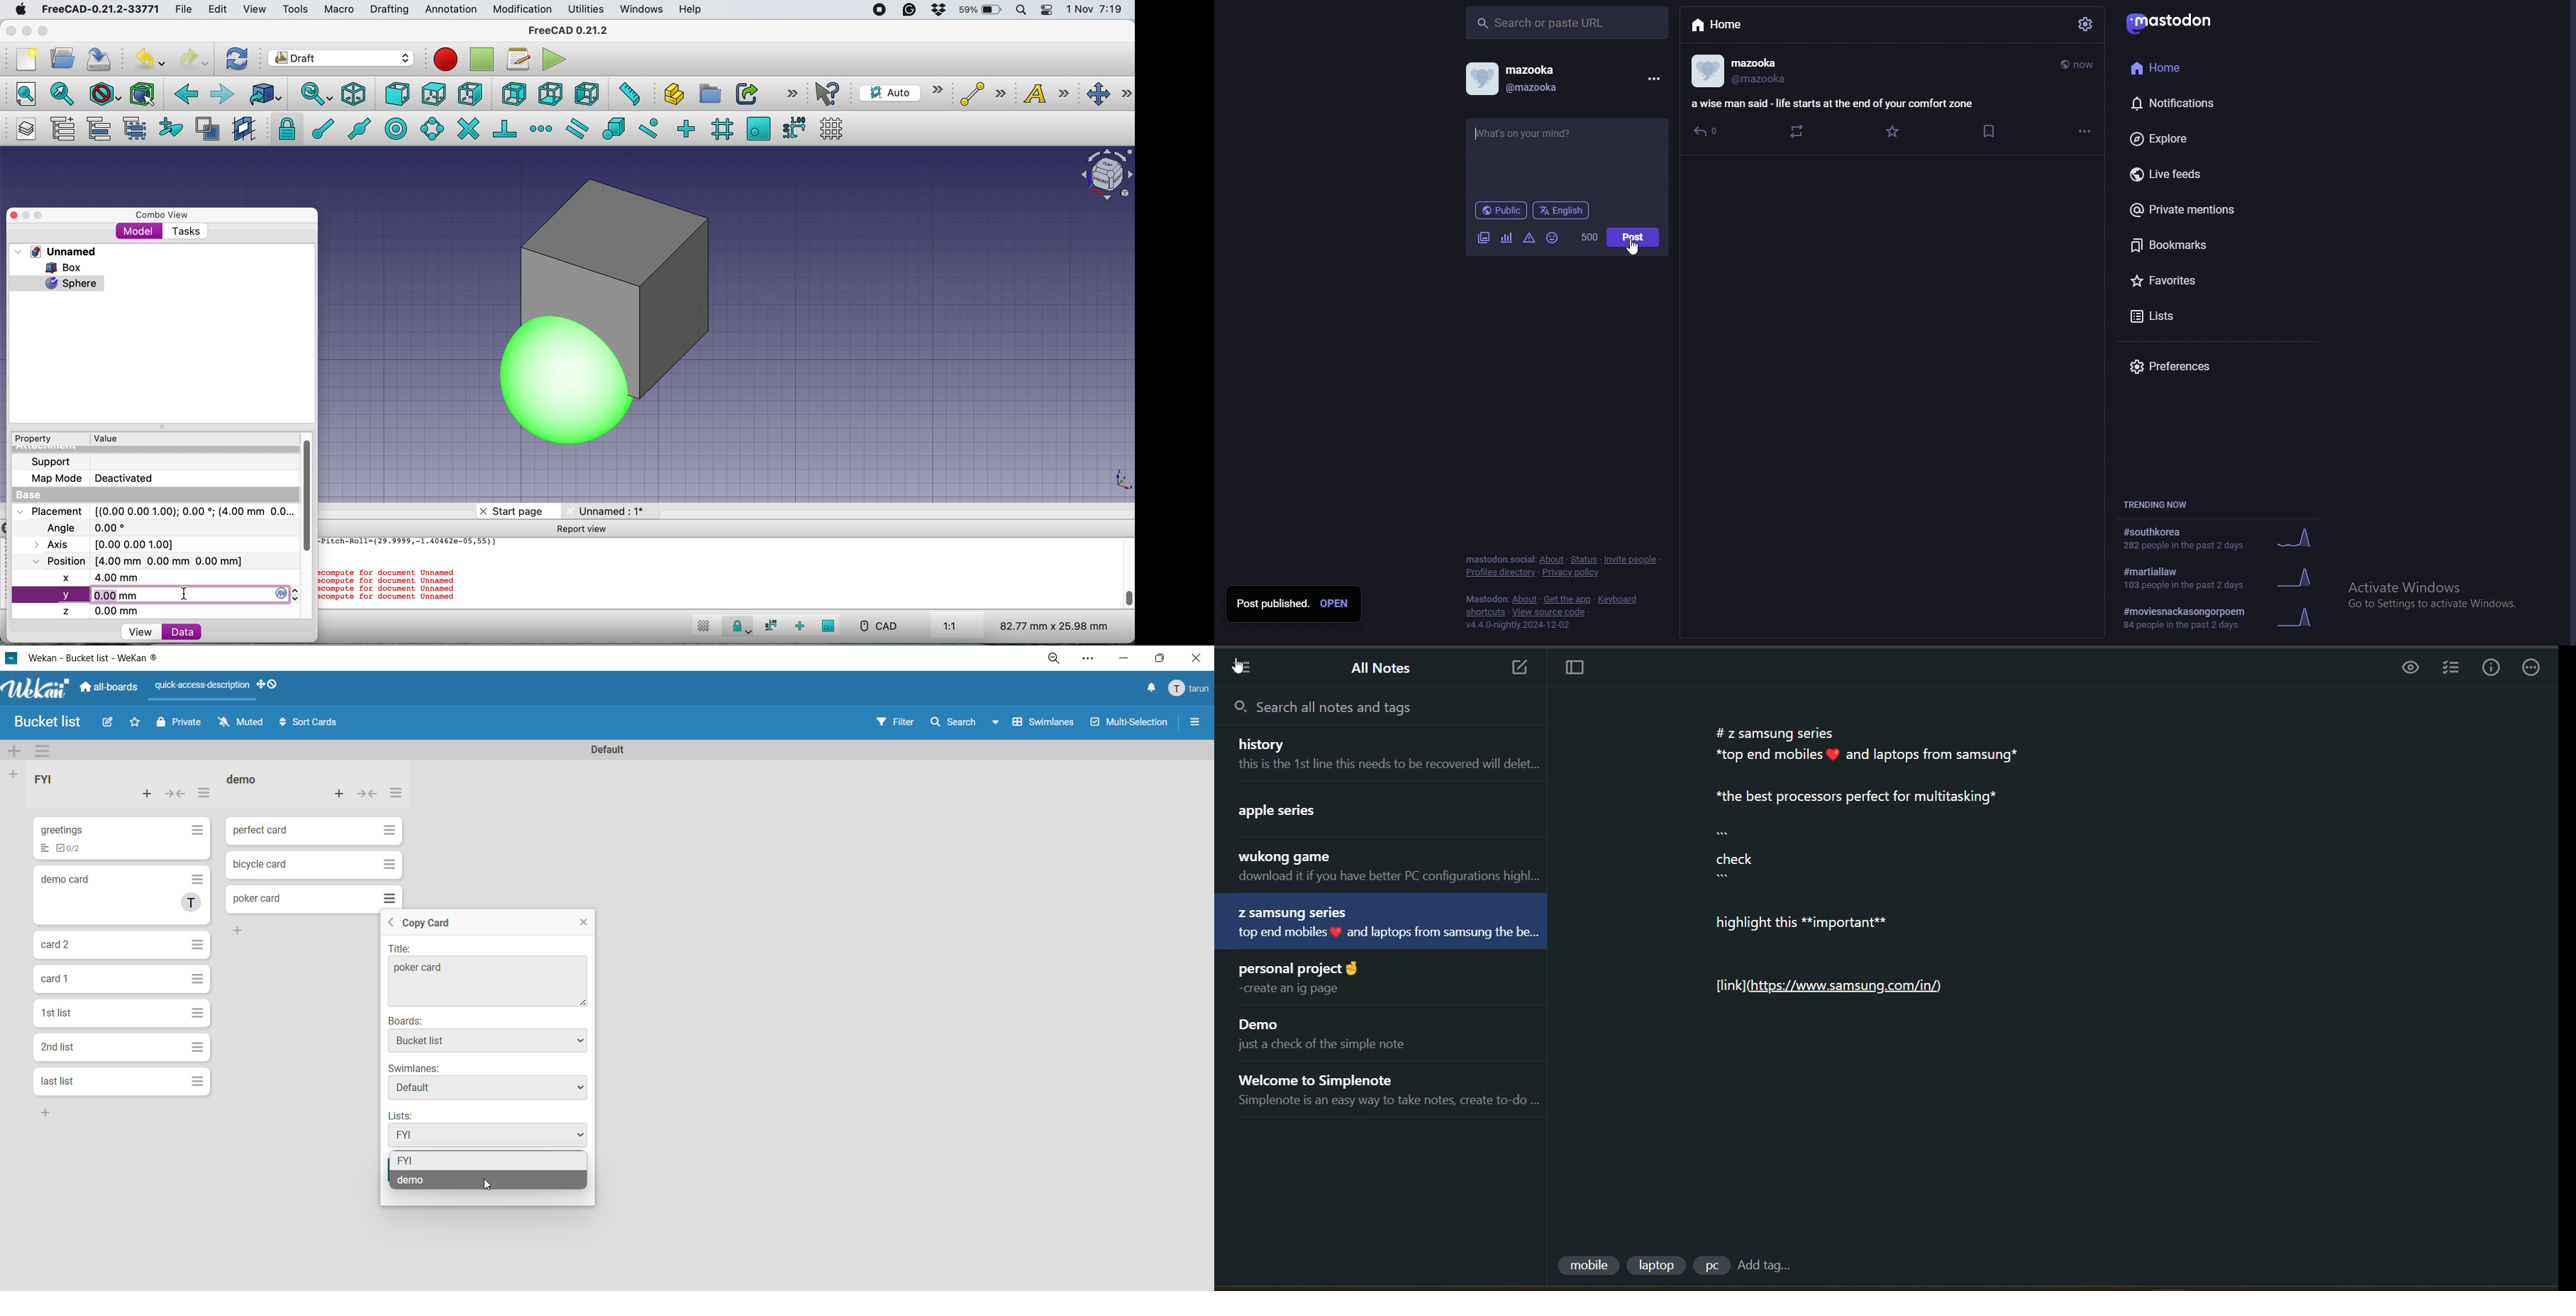 The height and width of the screenshot is (1316, 2576). I want to click on 2nd list, so click(59, 1048).